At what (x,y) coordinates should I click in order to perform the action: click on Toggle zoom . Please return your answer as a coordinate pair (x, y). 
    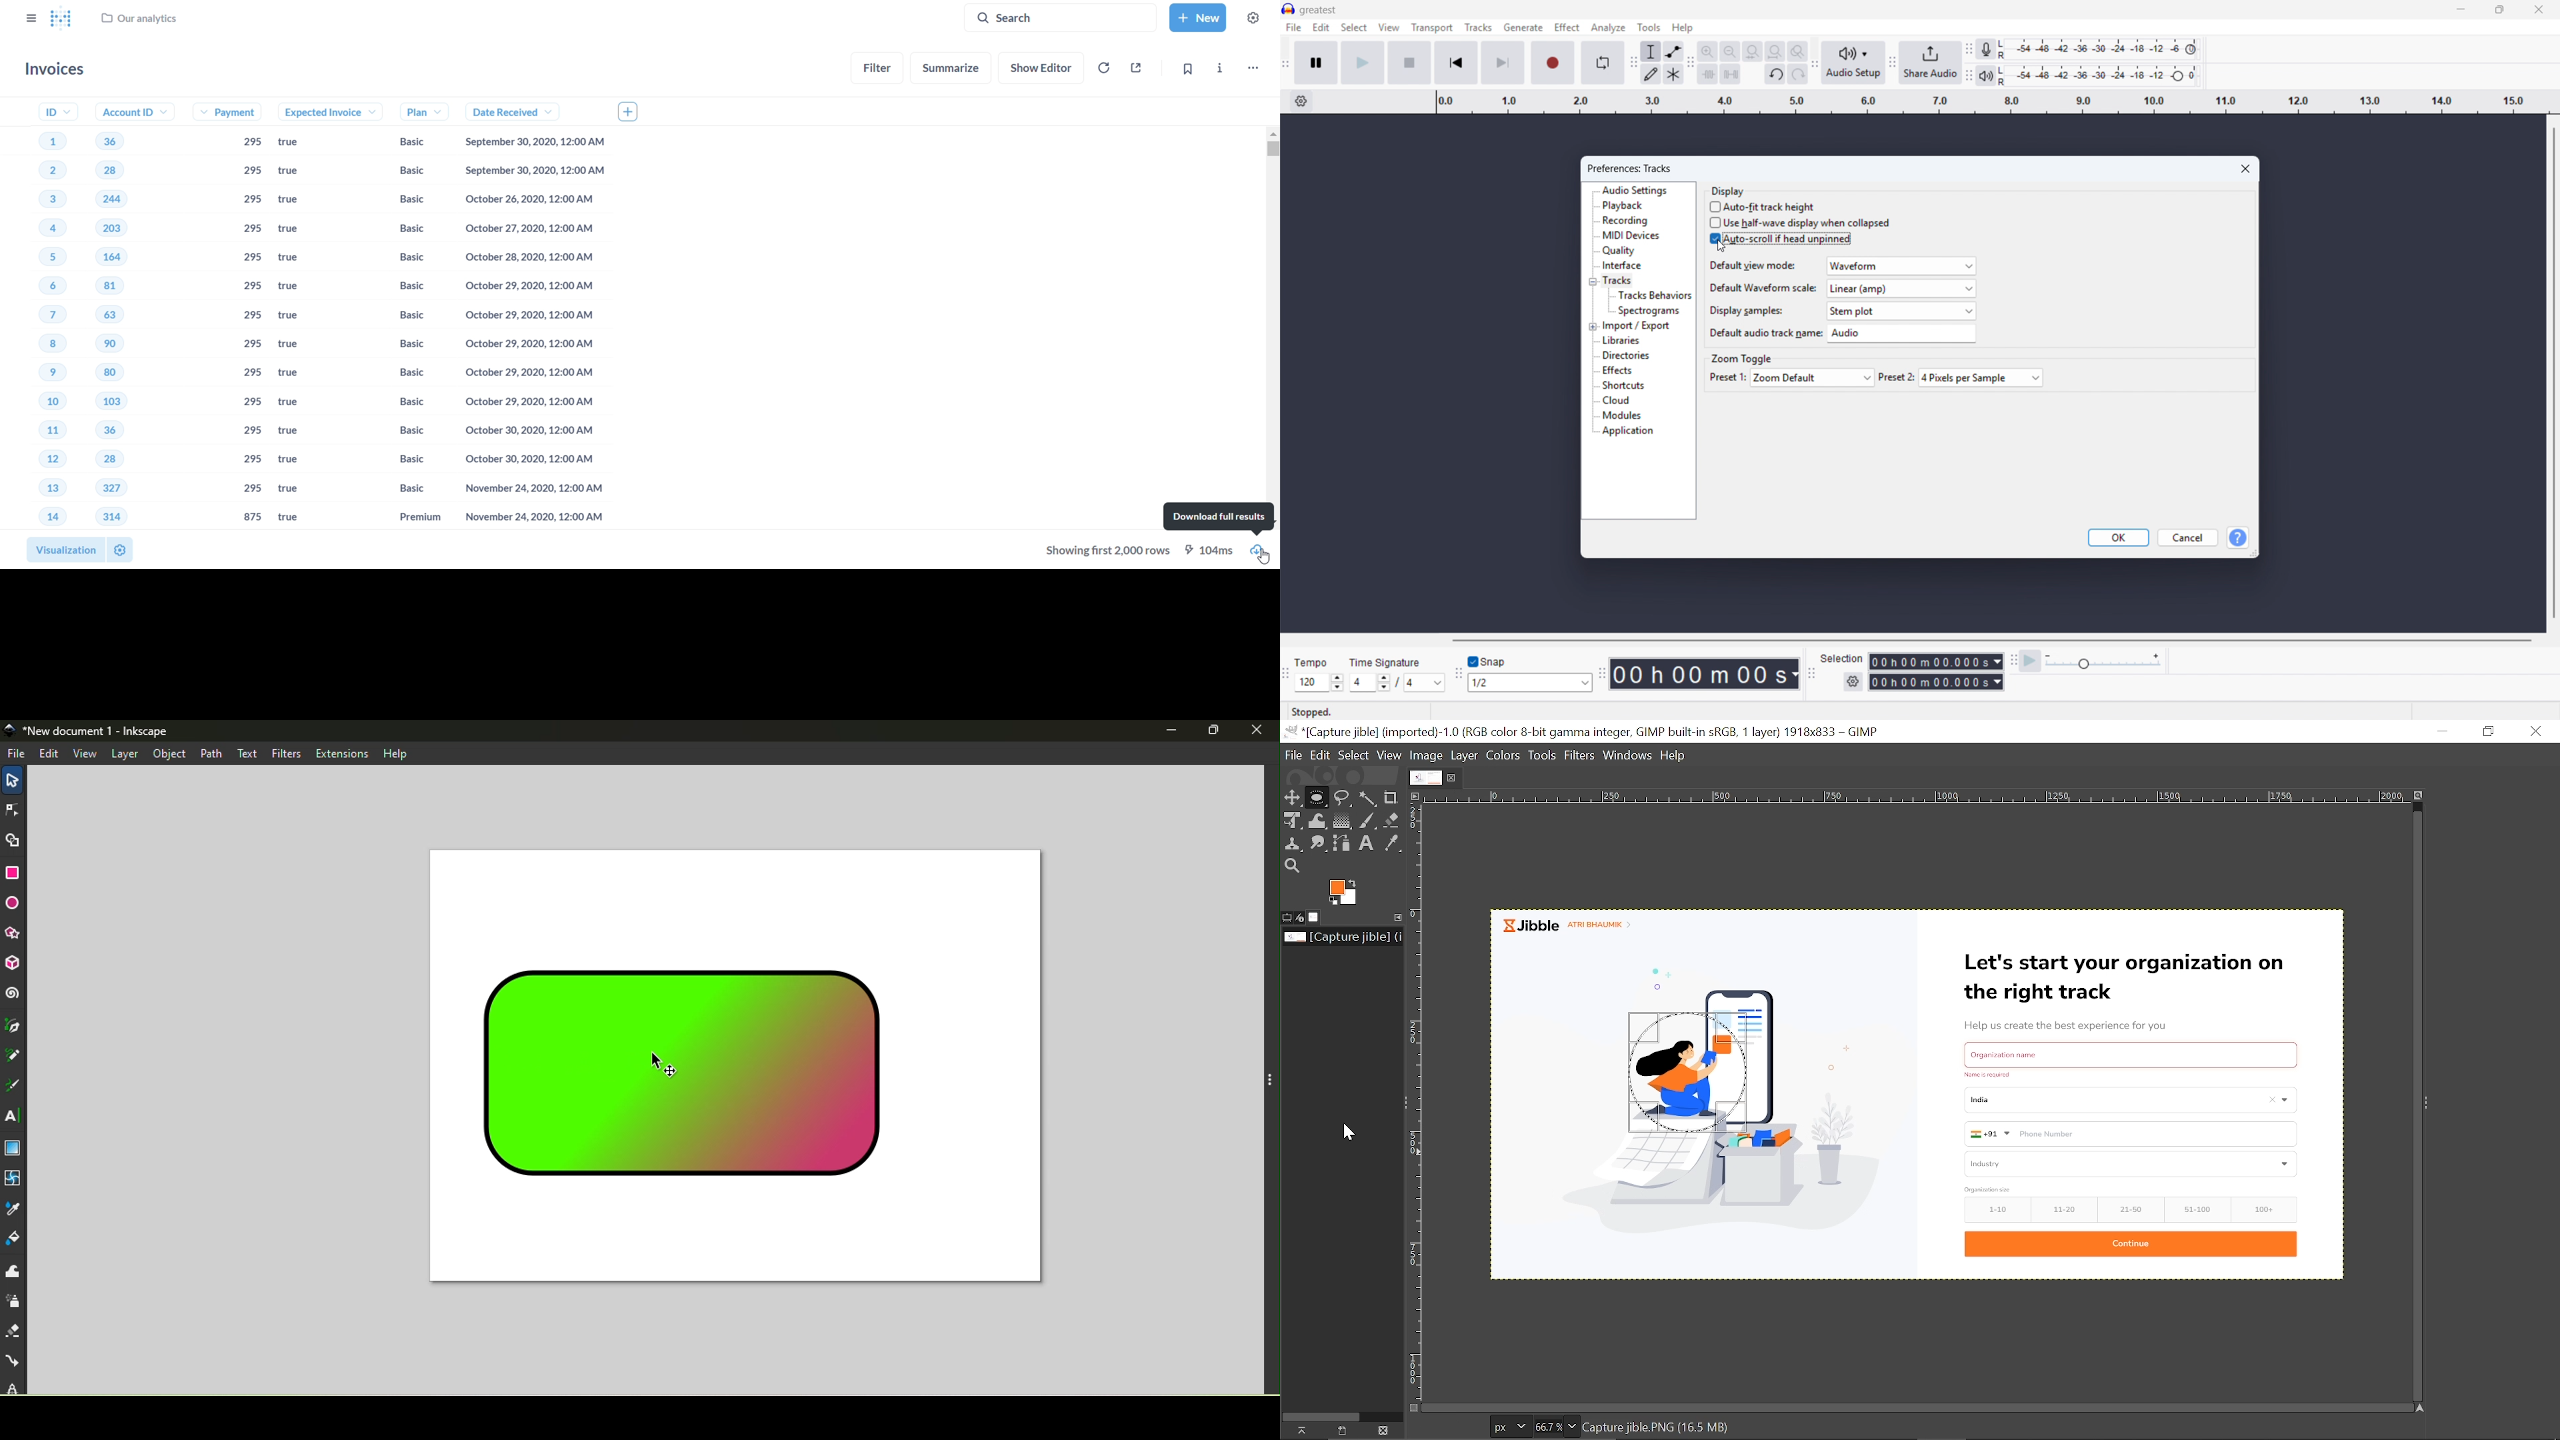
    Looking at the image, I should click on (1798, 51).